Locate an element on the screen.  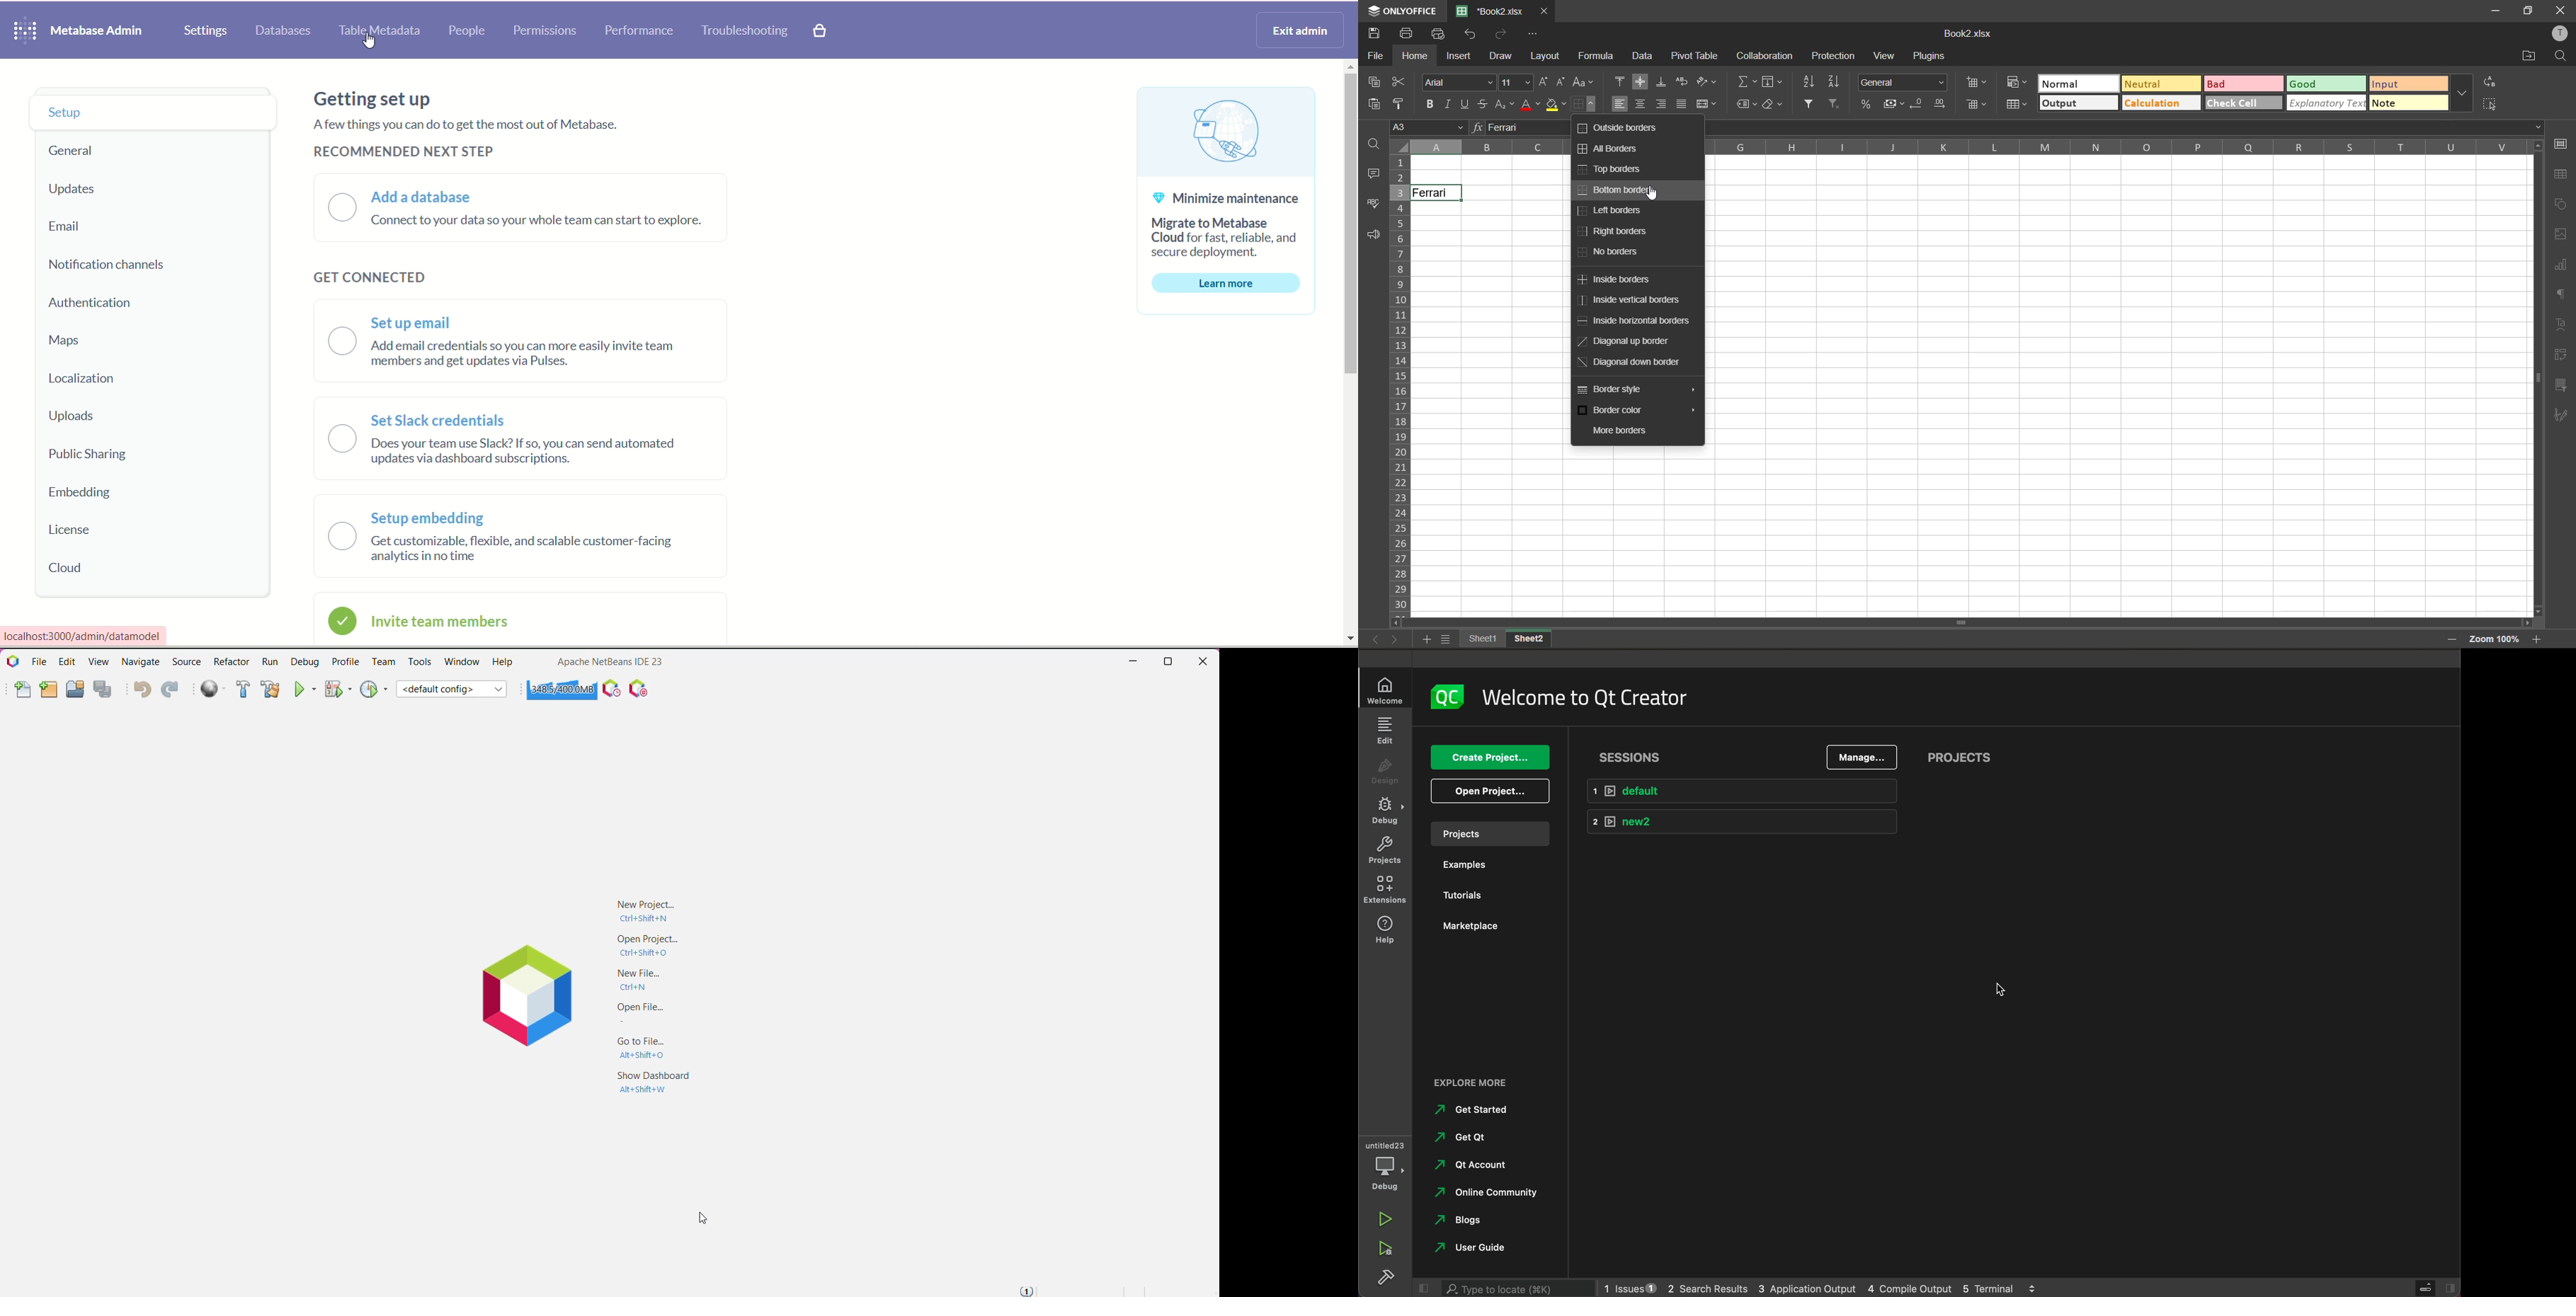
online is located at coordinates (1491, 1191).